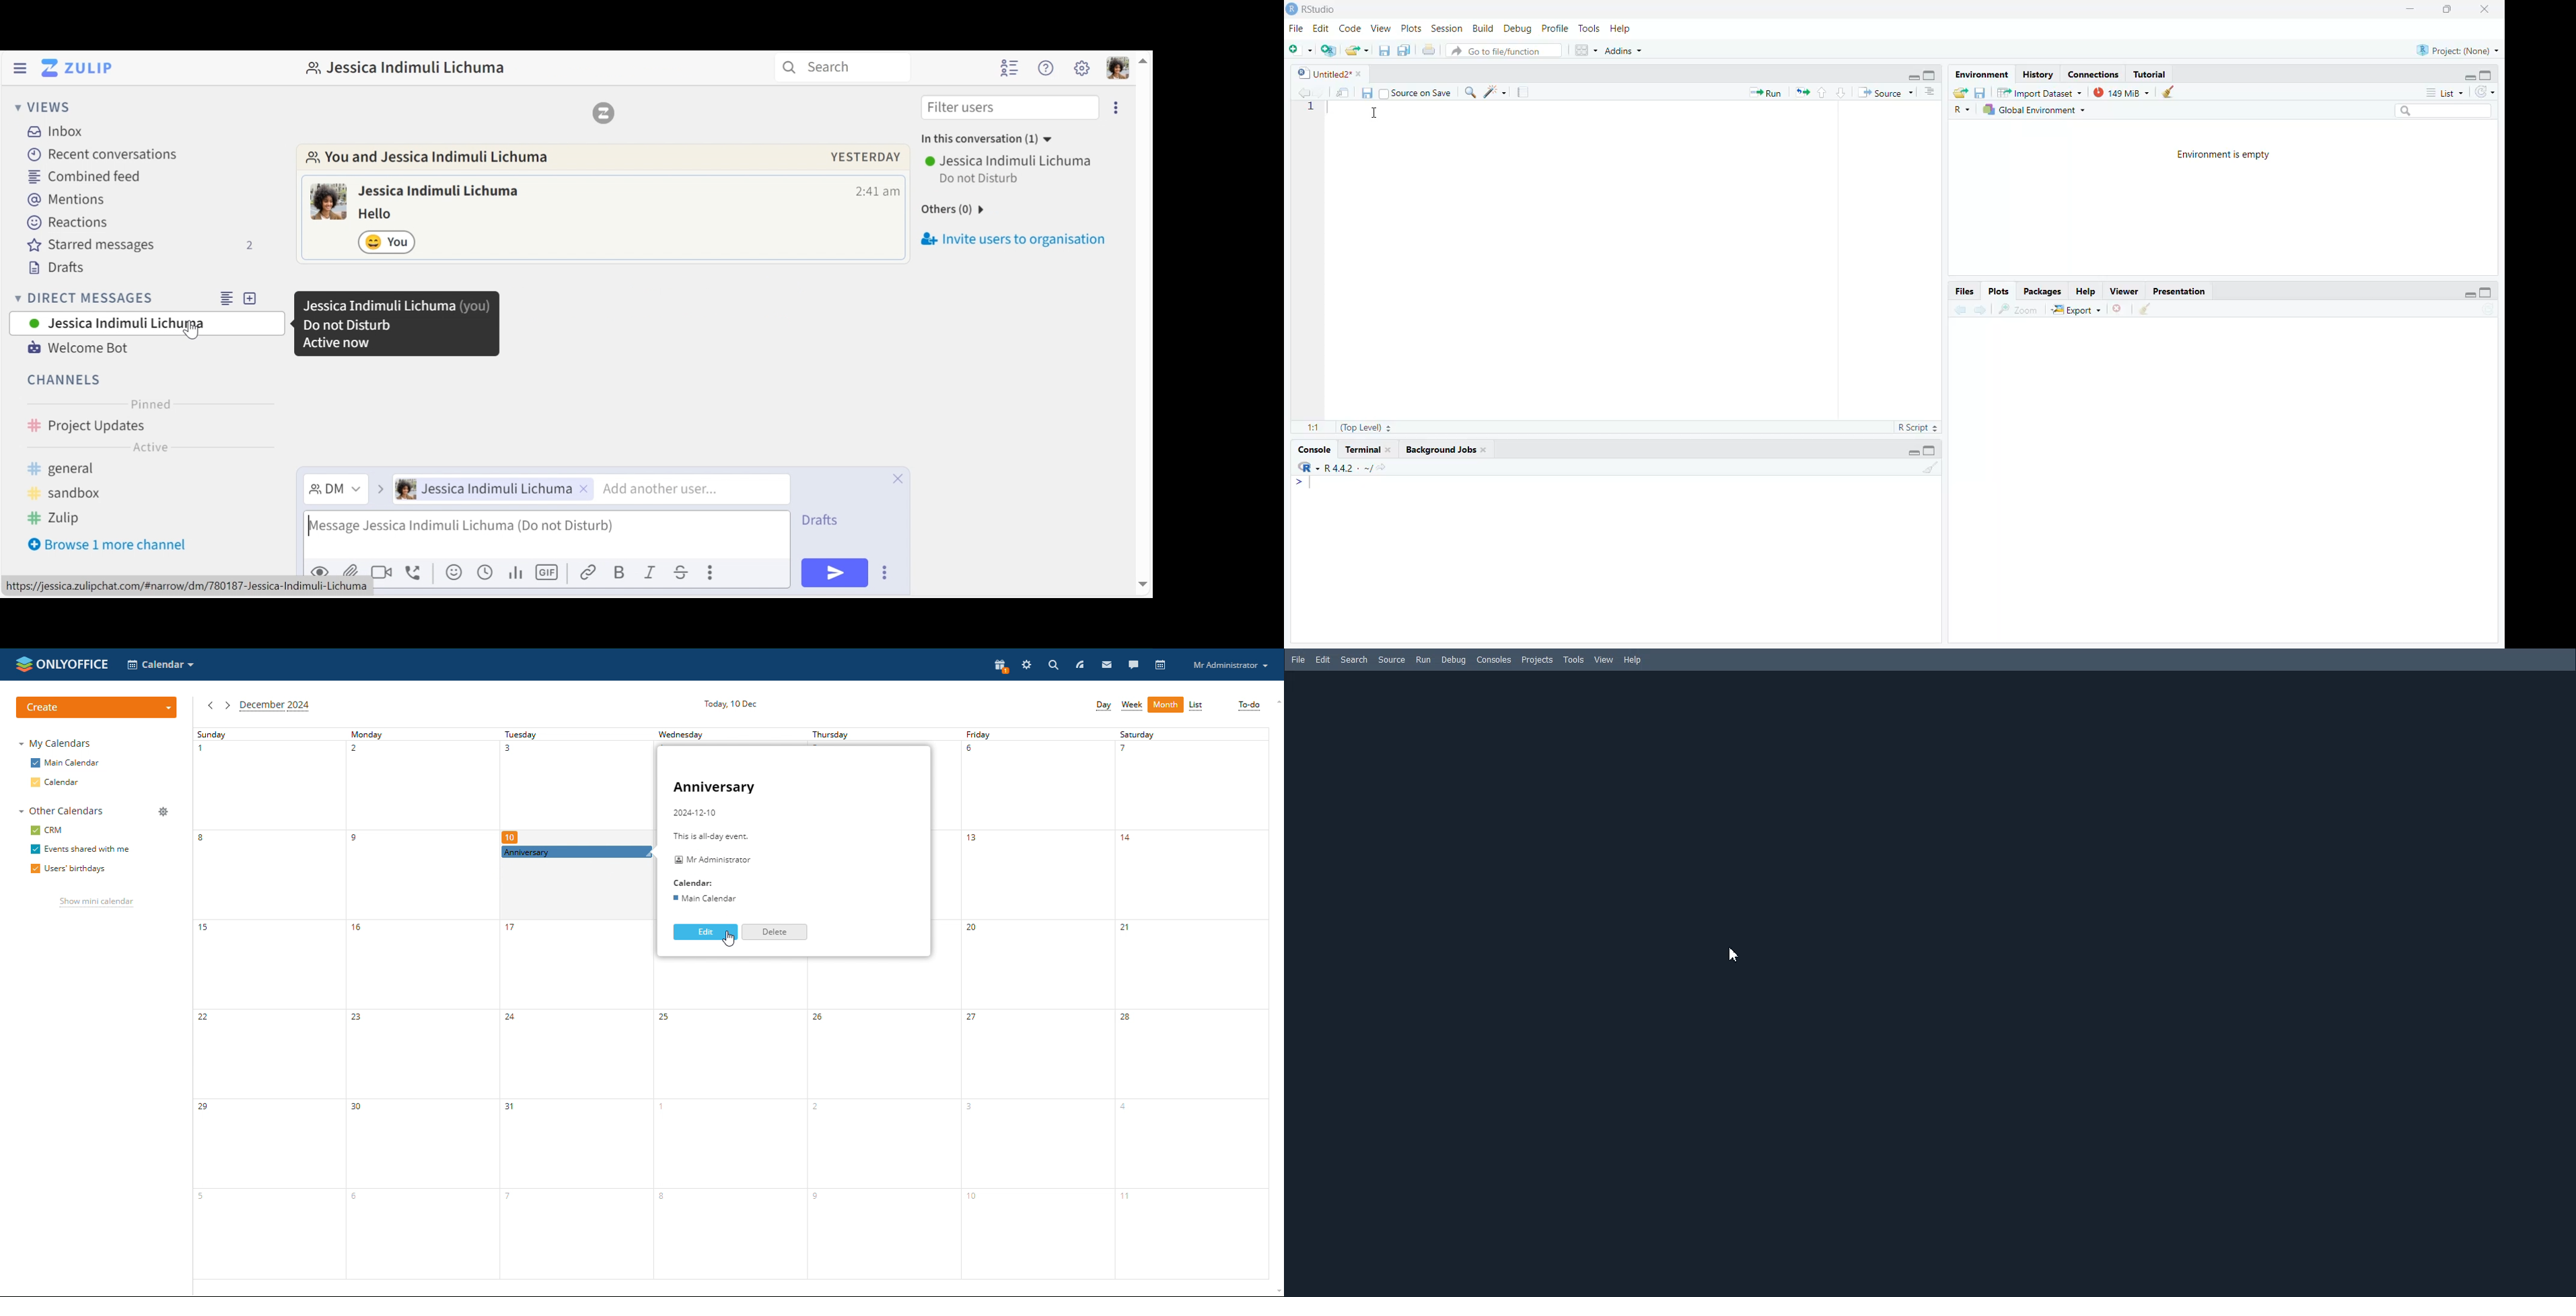 Image resolution: width=2576 pixels, height=1316 pixels. What do you see at coordinates (2173, 92) in the screenshot?
I see `Clear console (Ctrl +L)` at bounding box center [2173, 92].